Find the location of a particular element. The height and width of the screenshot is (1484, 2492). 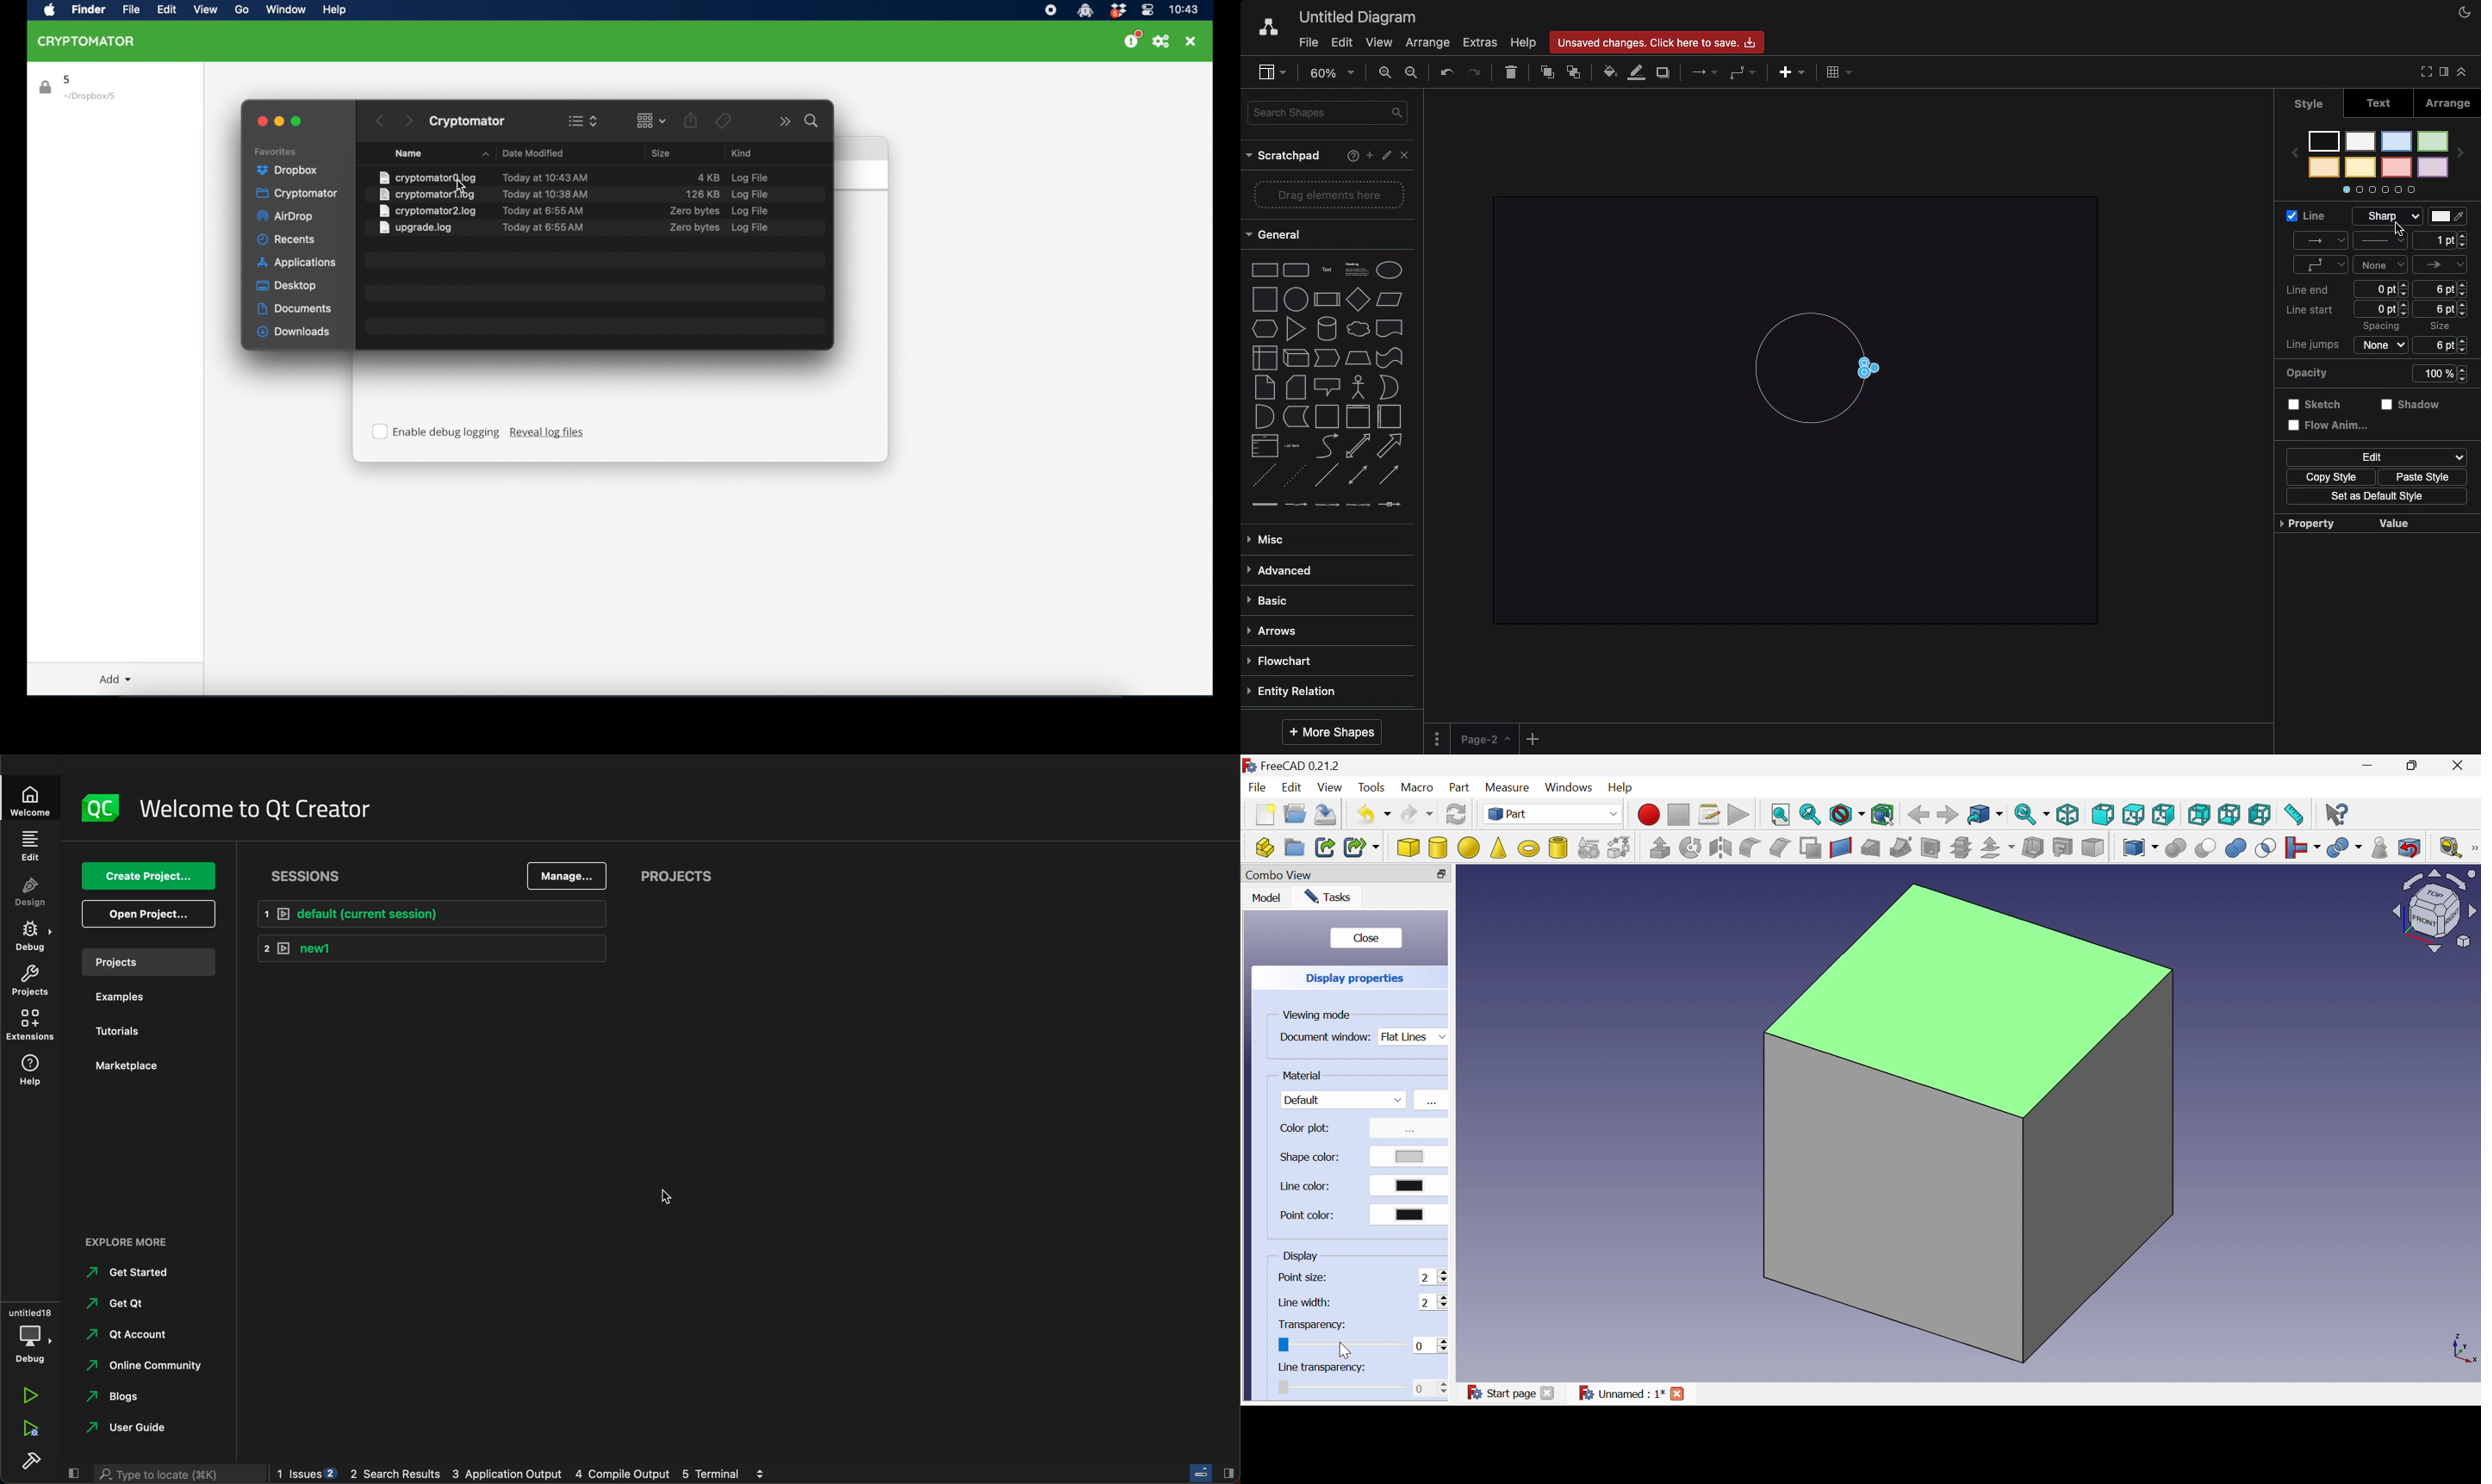

debug is located at coordinates (29, 1331).